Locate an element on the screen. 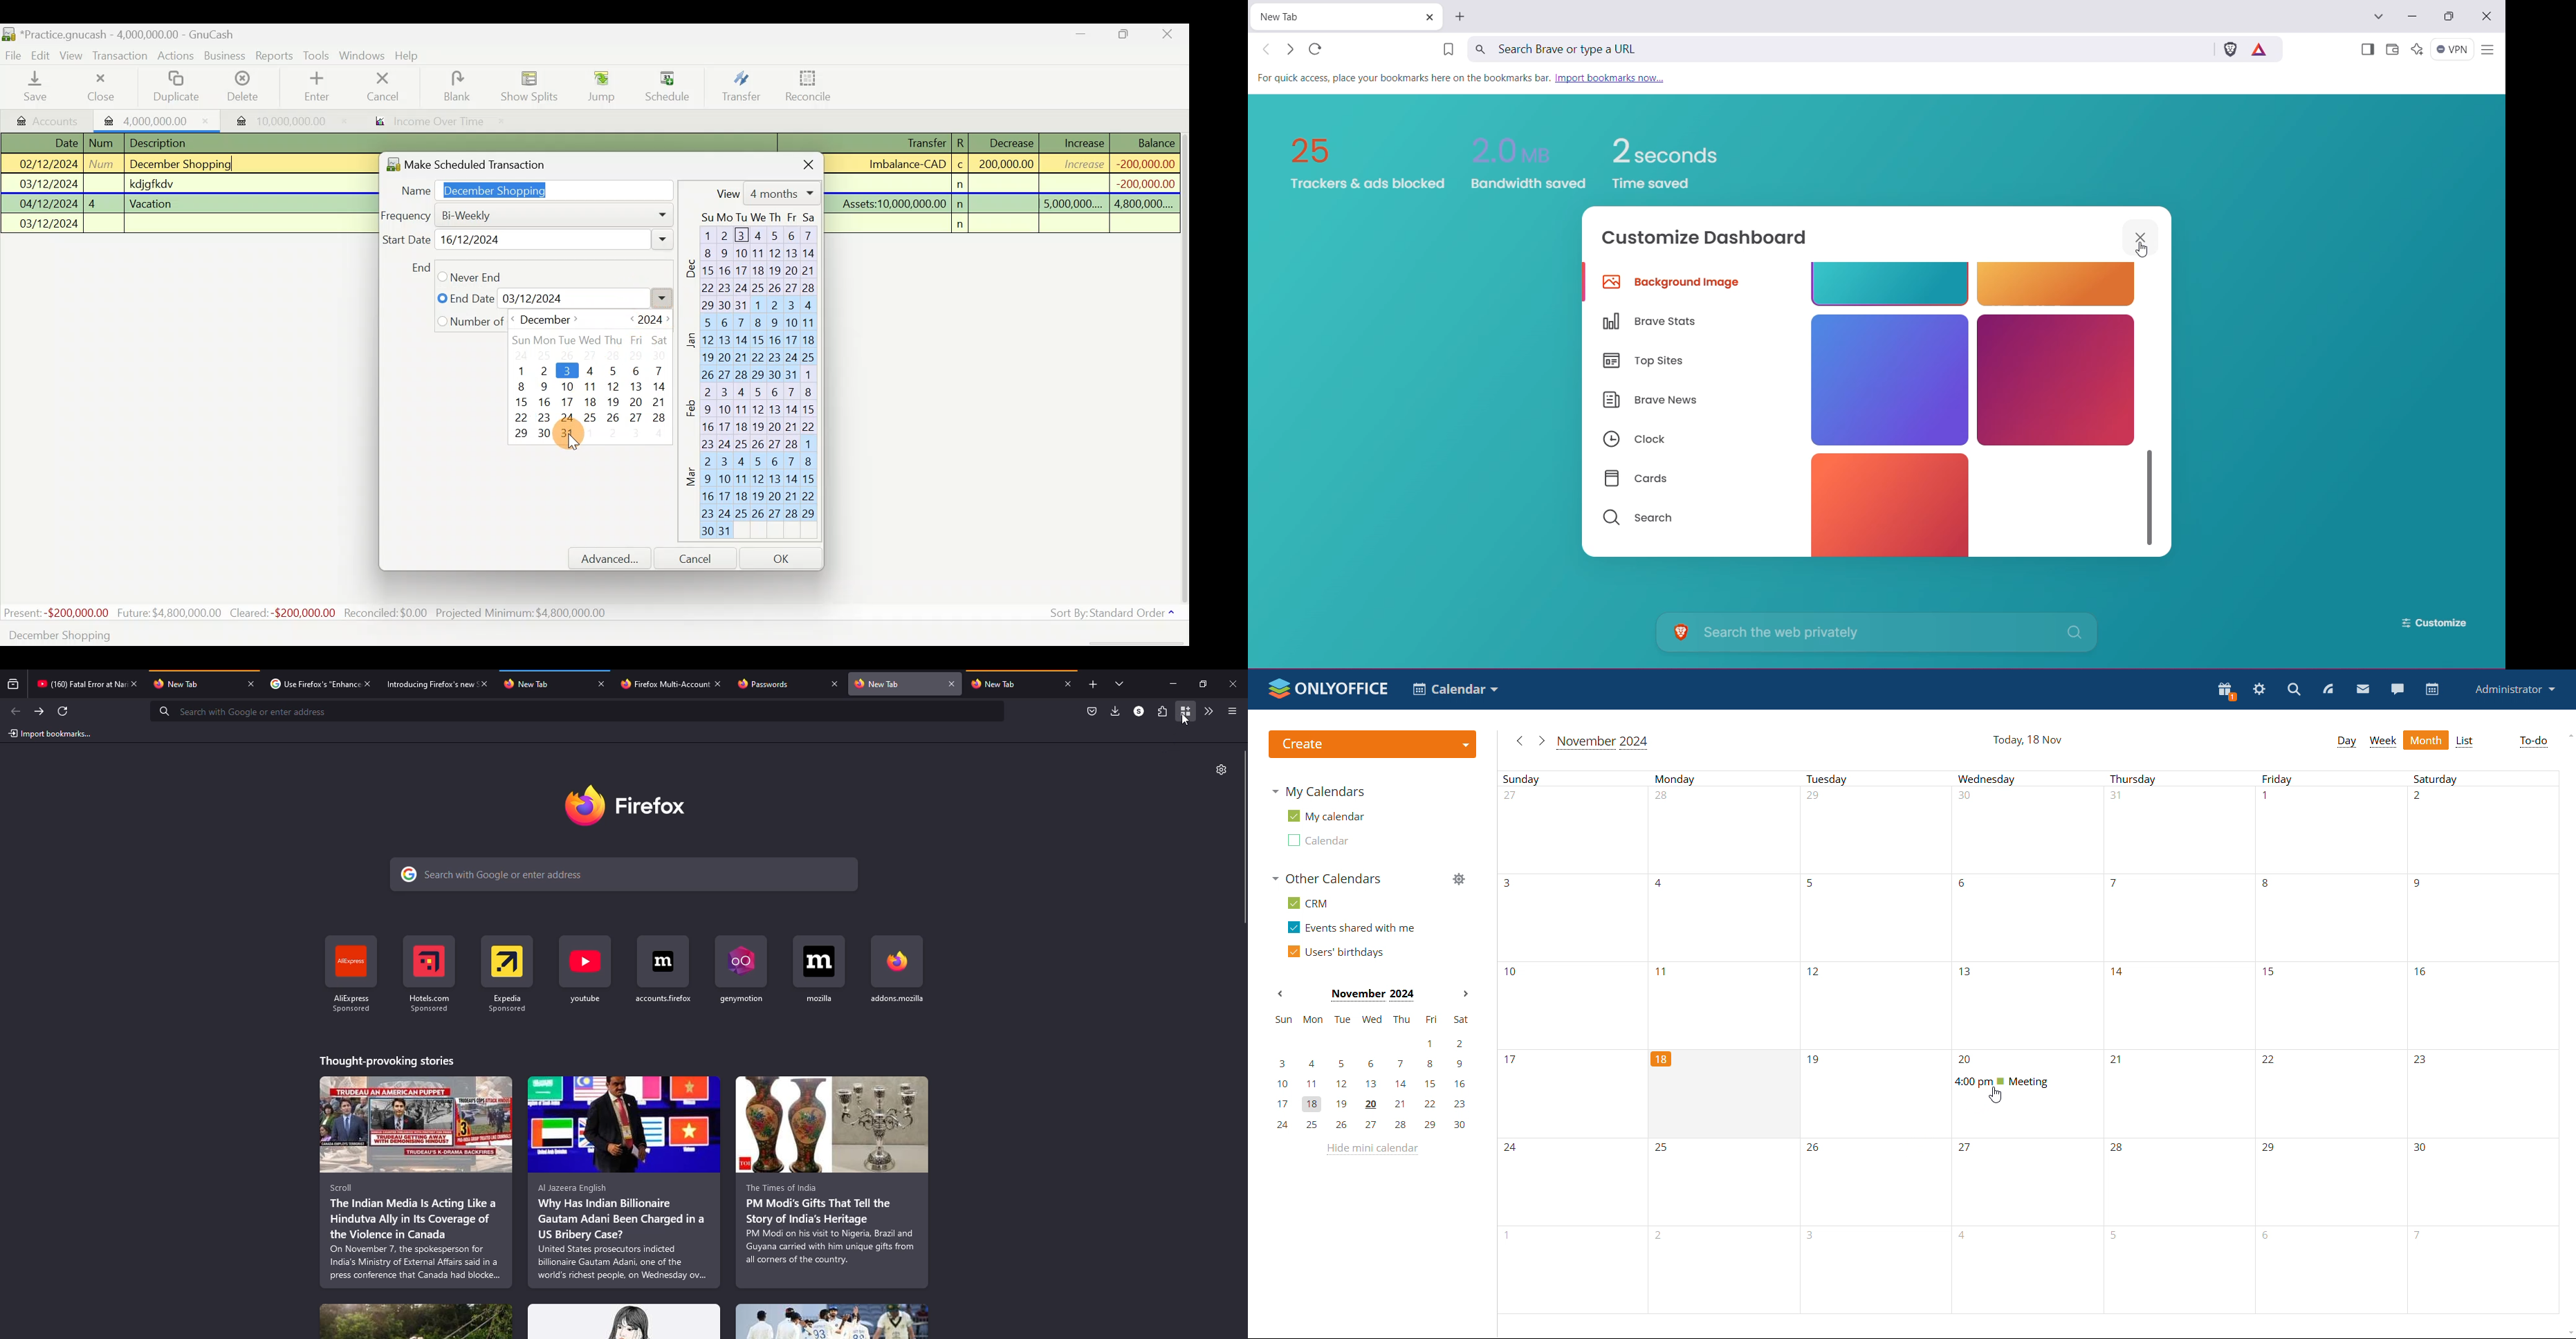 Image resolution: width=2576 pixels, height=1344 pixels. Actions is located at coordinates (176, 58).